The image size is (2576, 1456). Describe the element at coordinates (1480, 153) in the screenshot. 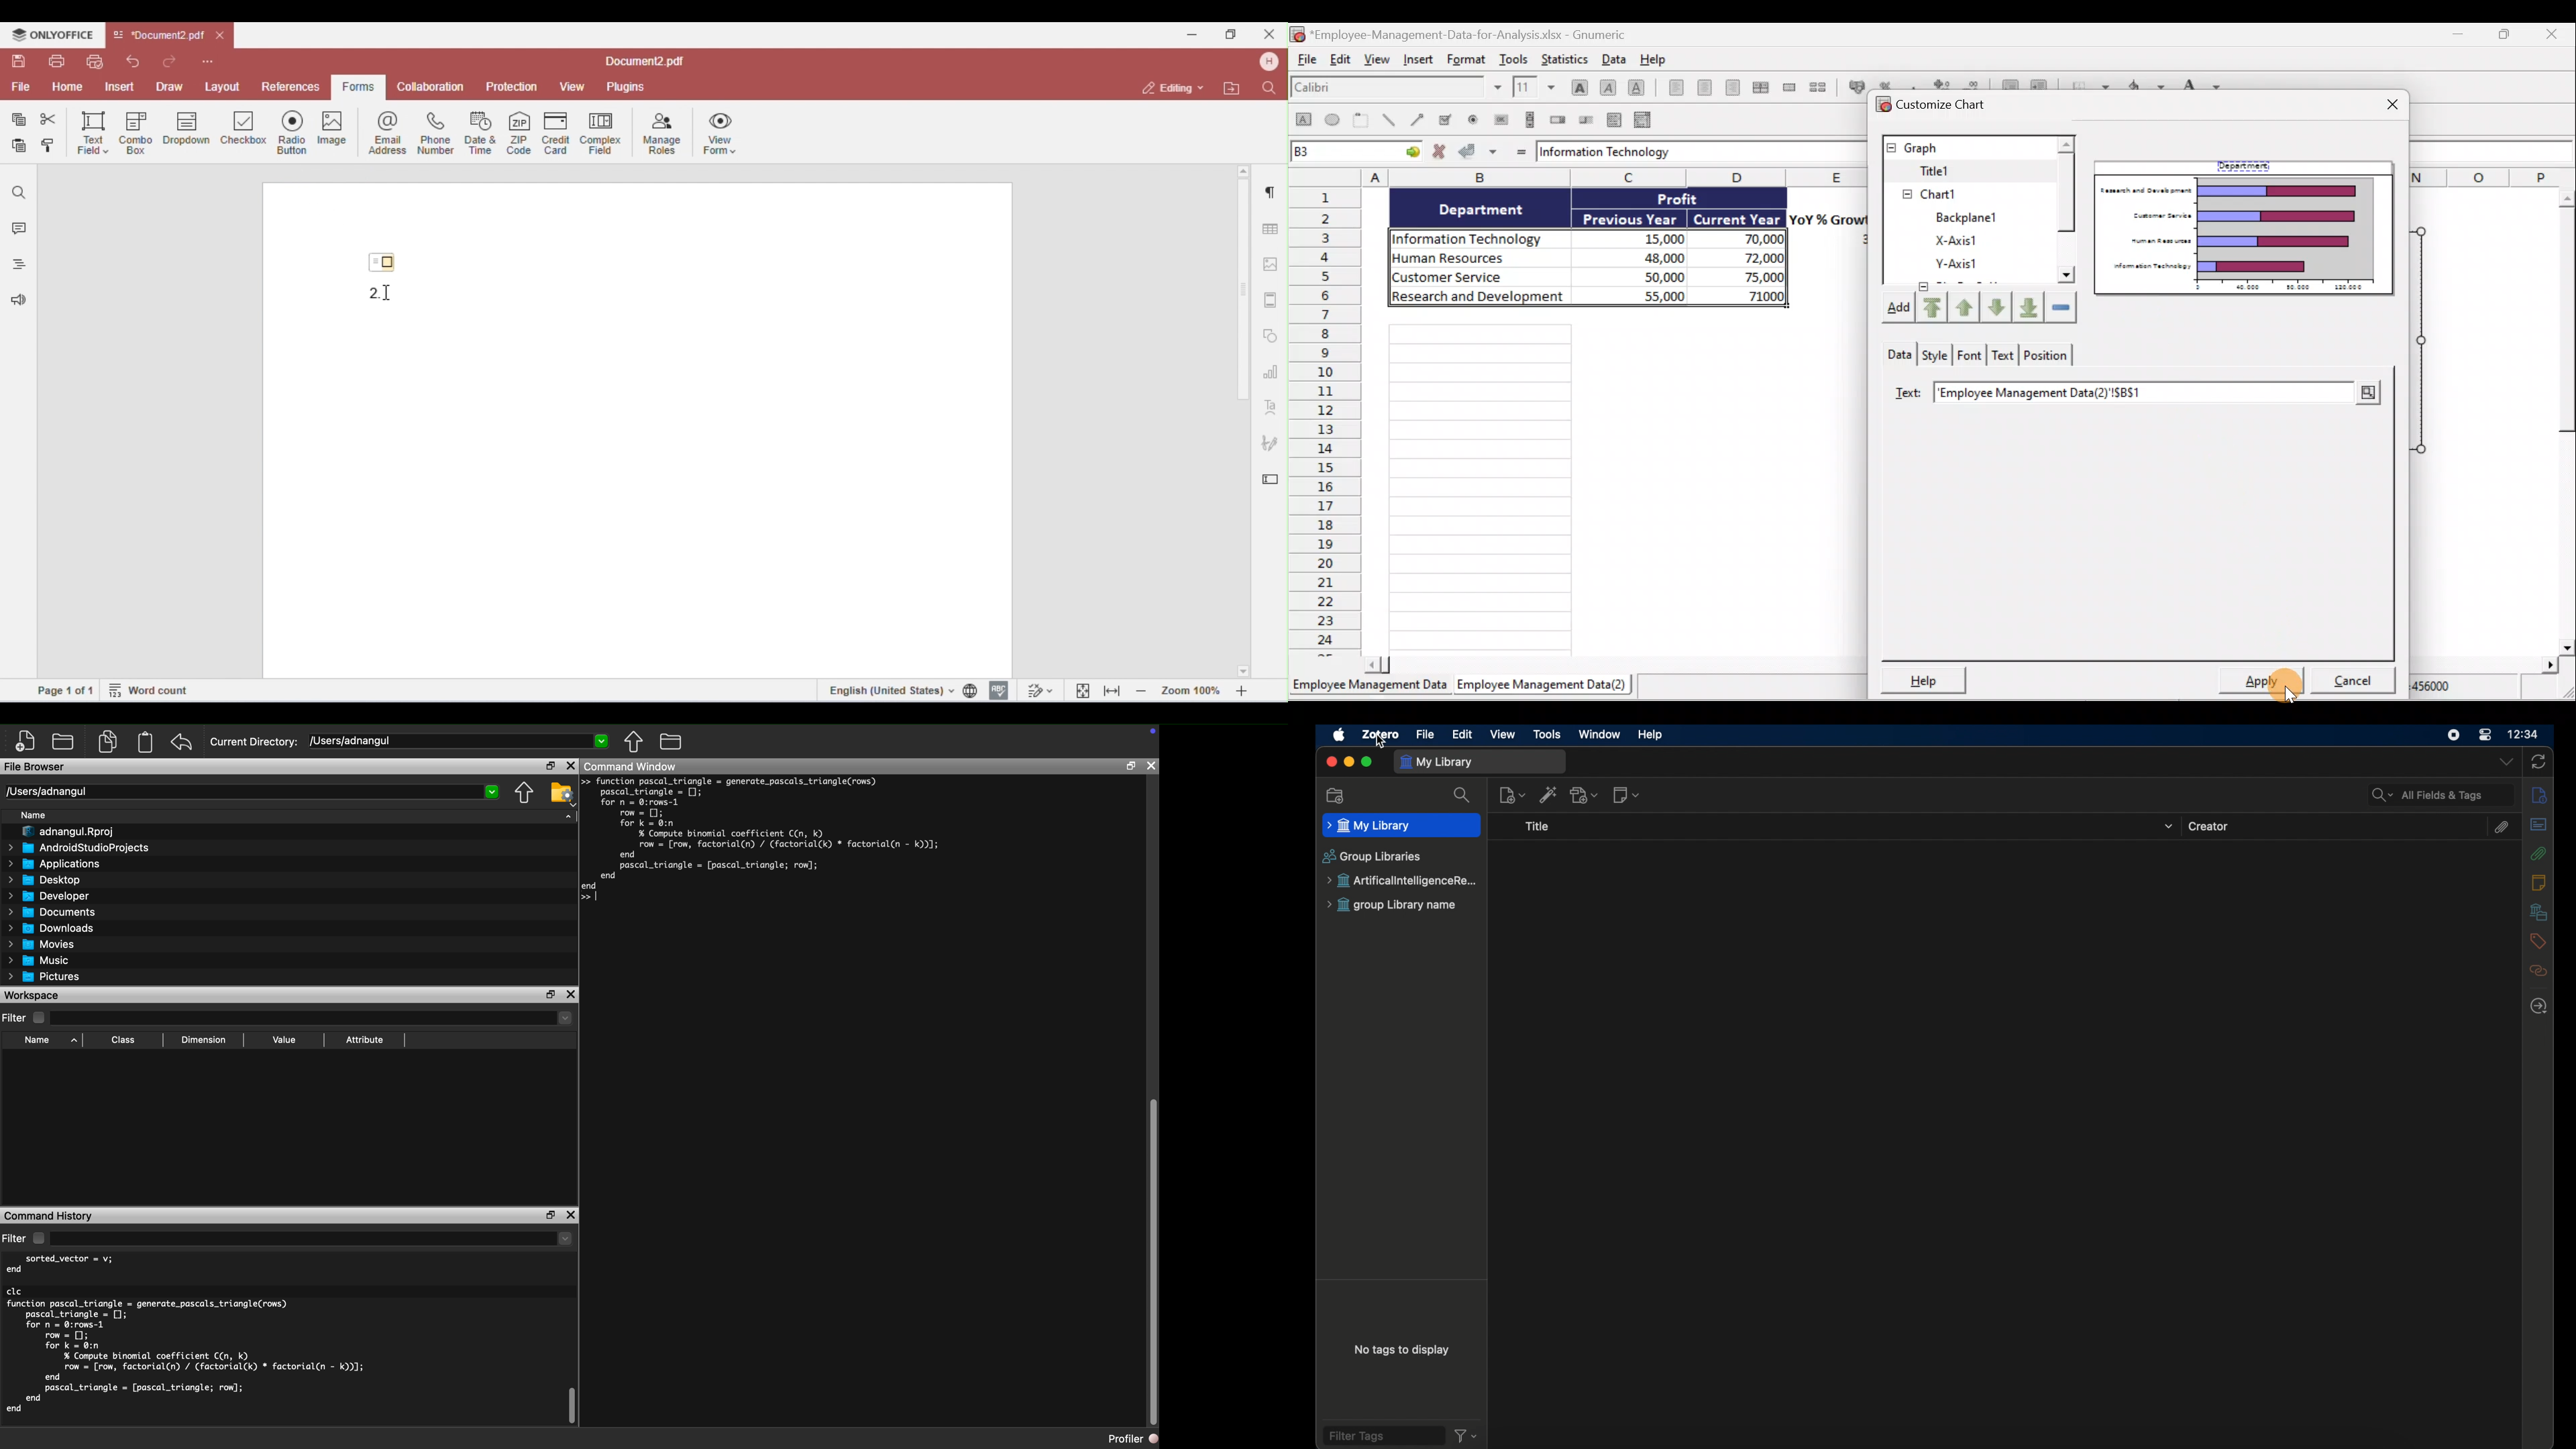

I see `Accept change` at that location.